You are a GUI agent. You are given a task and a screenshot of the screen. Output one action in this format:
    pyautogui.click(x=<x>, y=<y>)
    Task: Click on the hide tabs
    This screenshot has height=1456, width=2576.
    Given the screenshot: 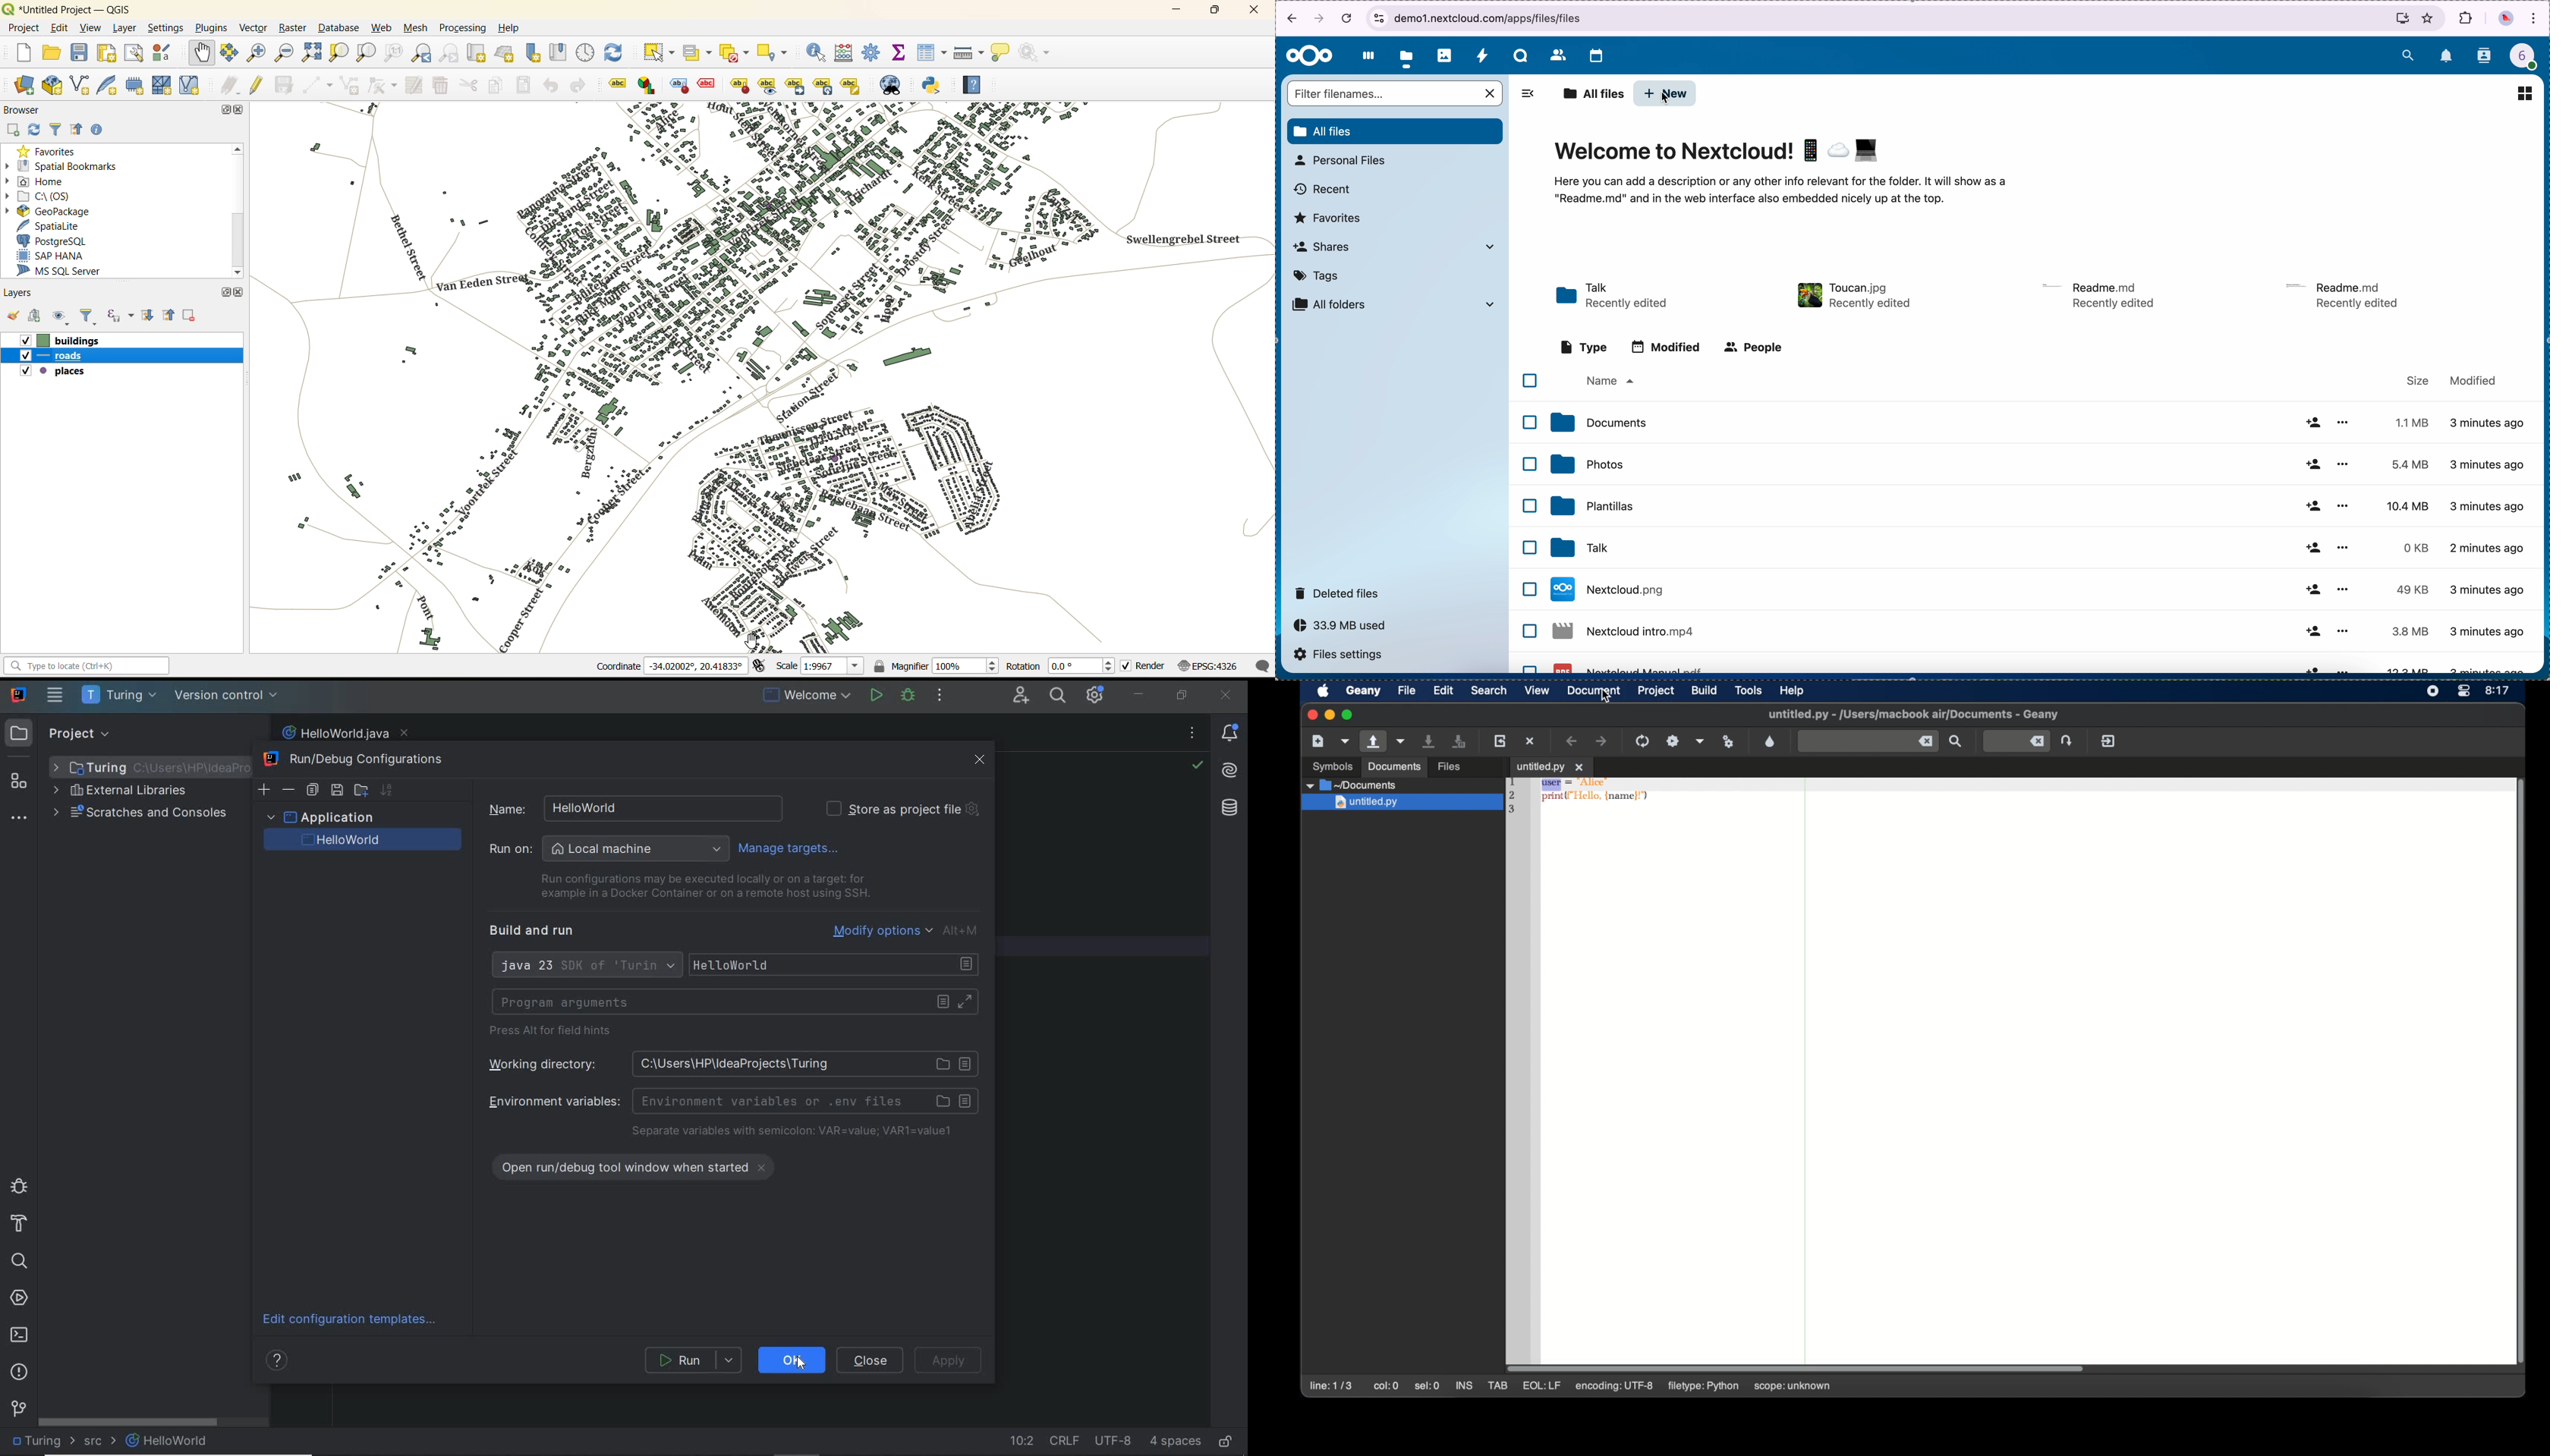 What is the action you would take?
    pyautogui.click(x=1527, y=97)
    